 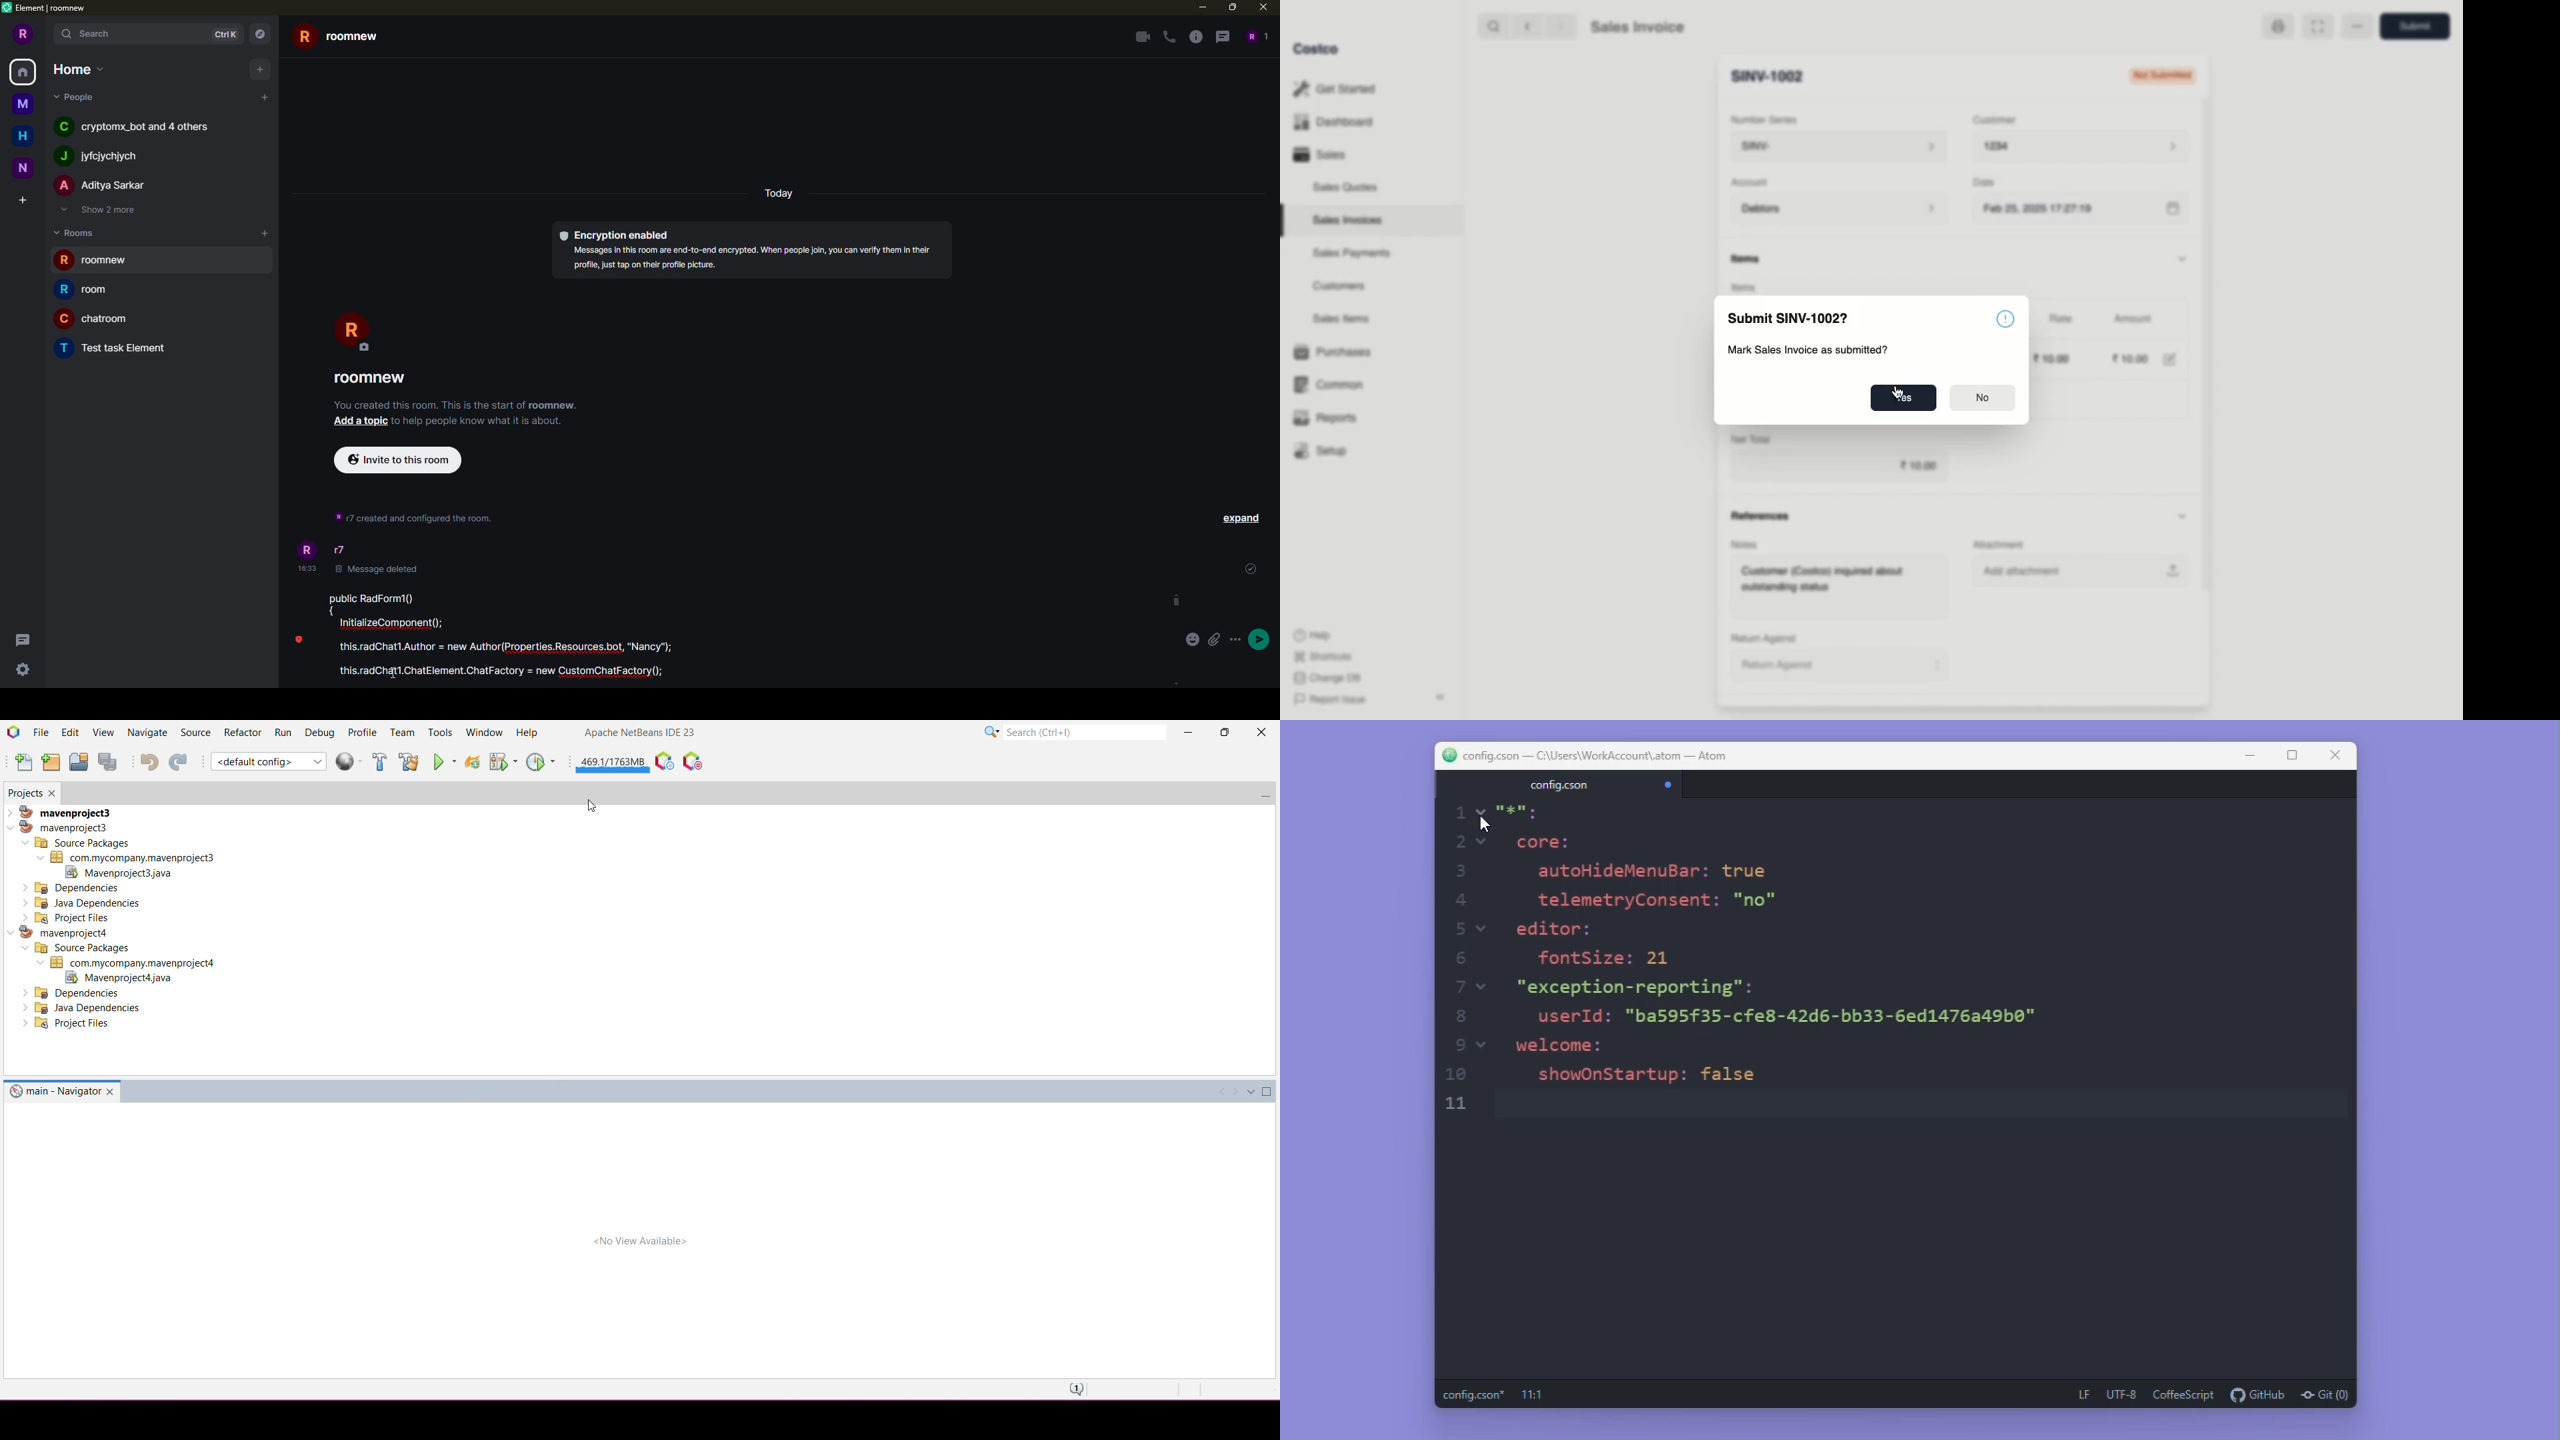 What do you see at coordinates (394, 459) in the screenshot?
I see `invite to this room` at bounding box center [394, 459].